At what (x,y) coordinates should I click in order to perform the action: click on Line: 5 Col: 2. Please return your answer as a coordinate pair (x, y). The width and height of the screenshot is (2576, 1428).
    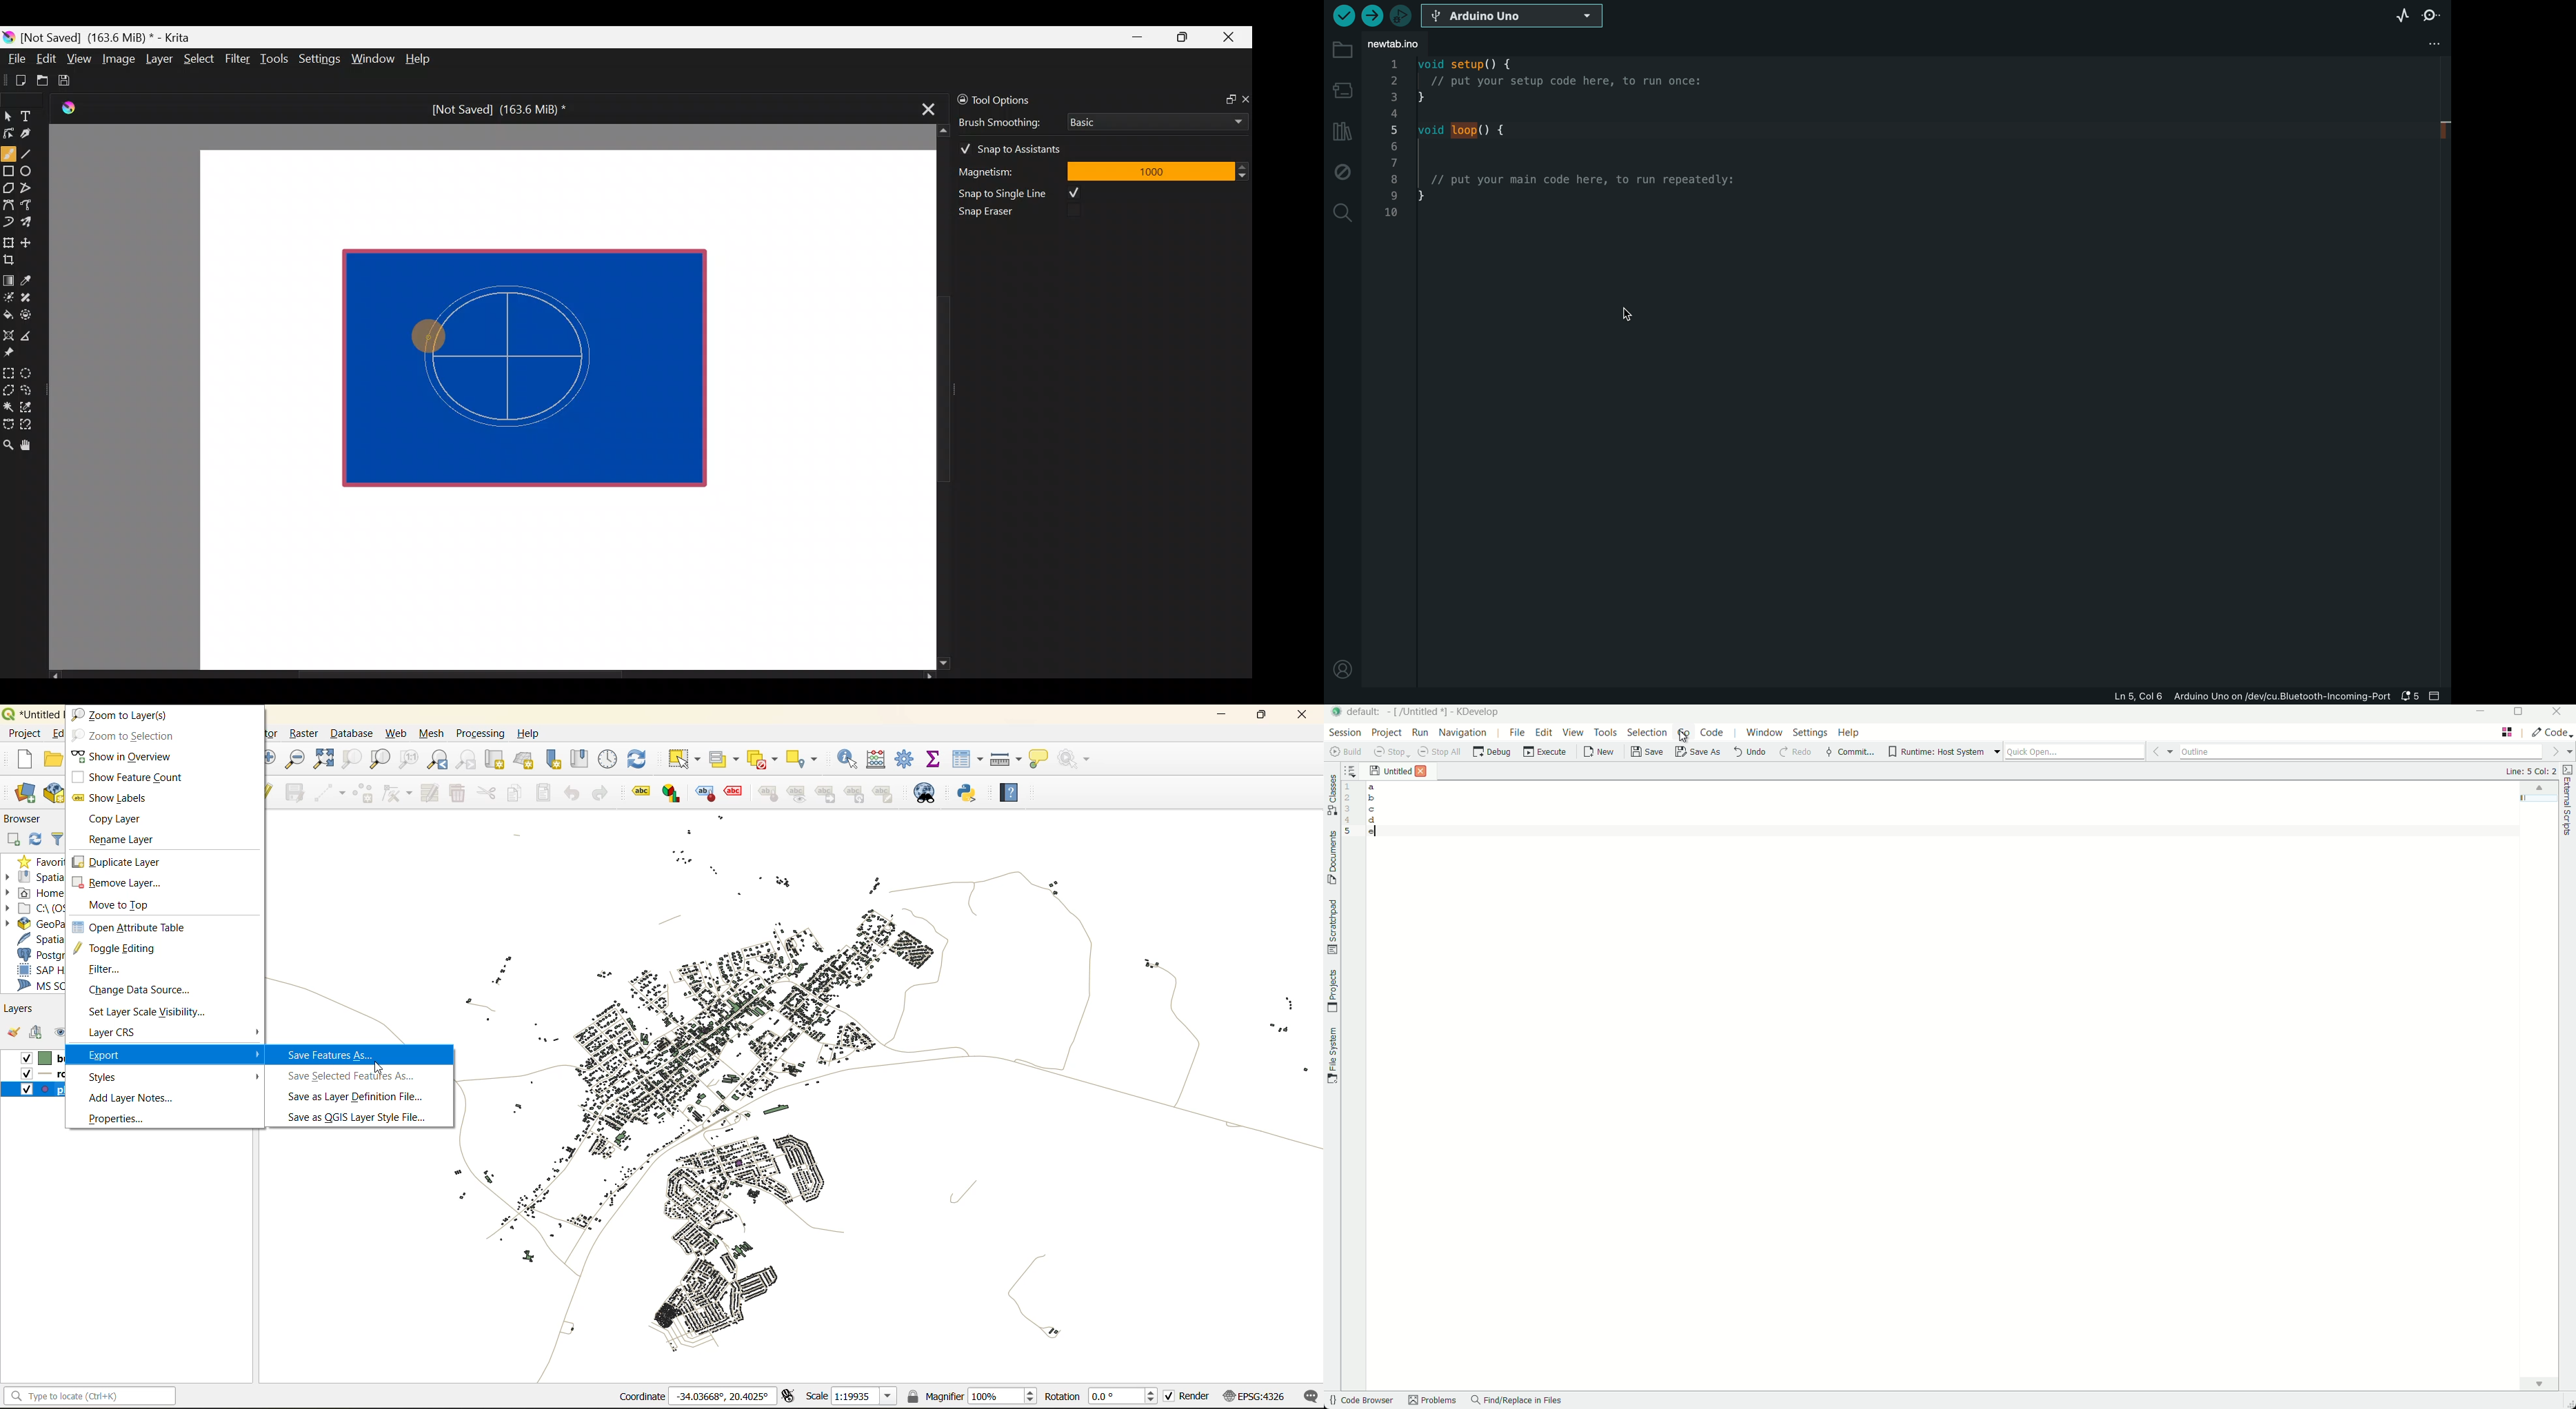
    Looking at the image, I should click on (2528, 771).